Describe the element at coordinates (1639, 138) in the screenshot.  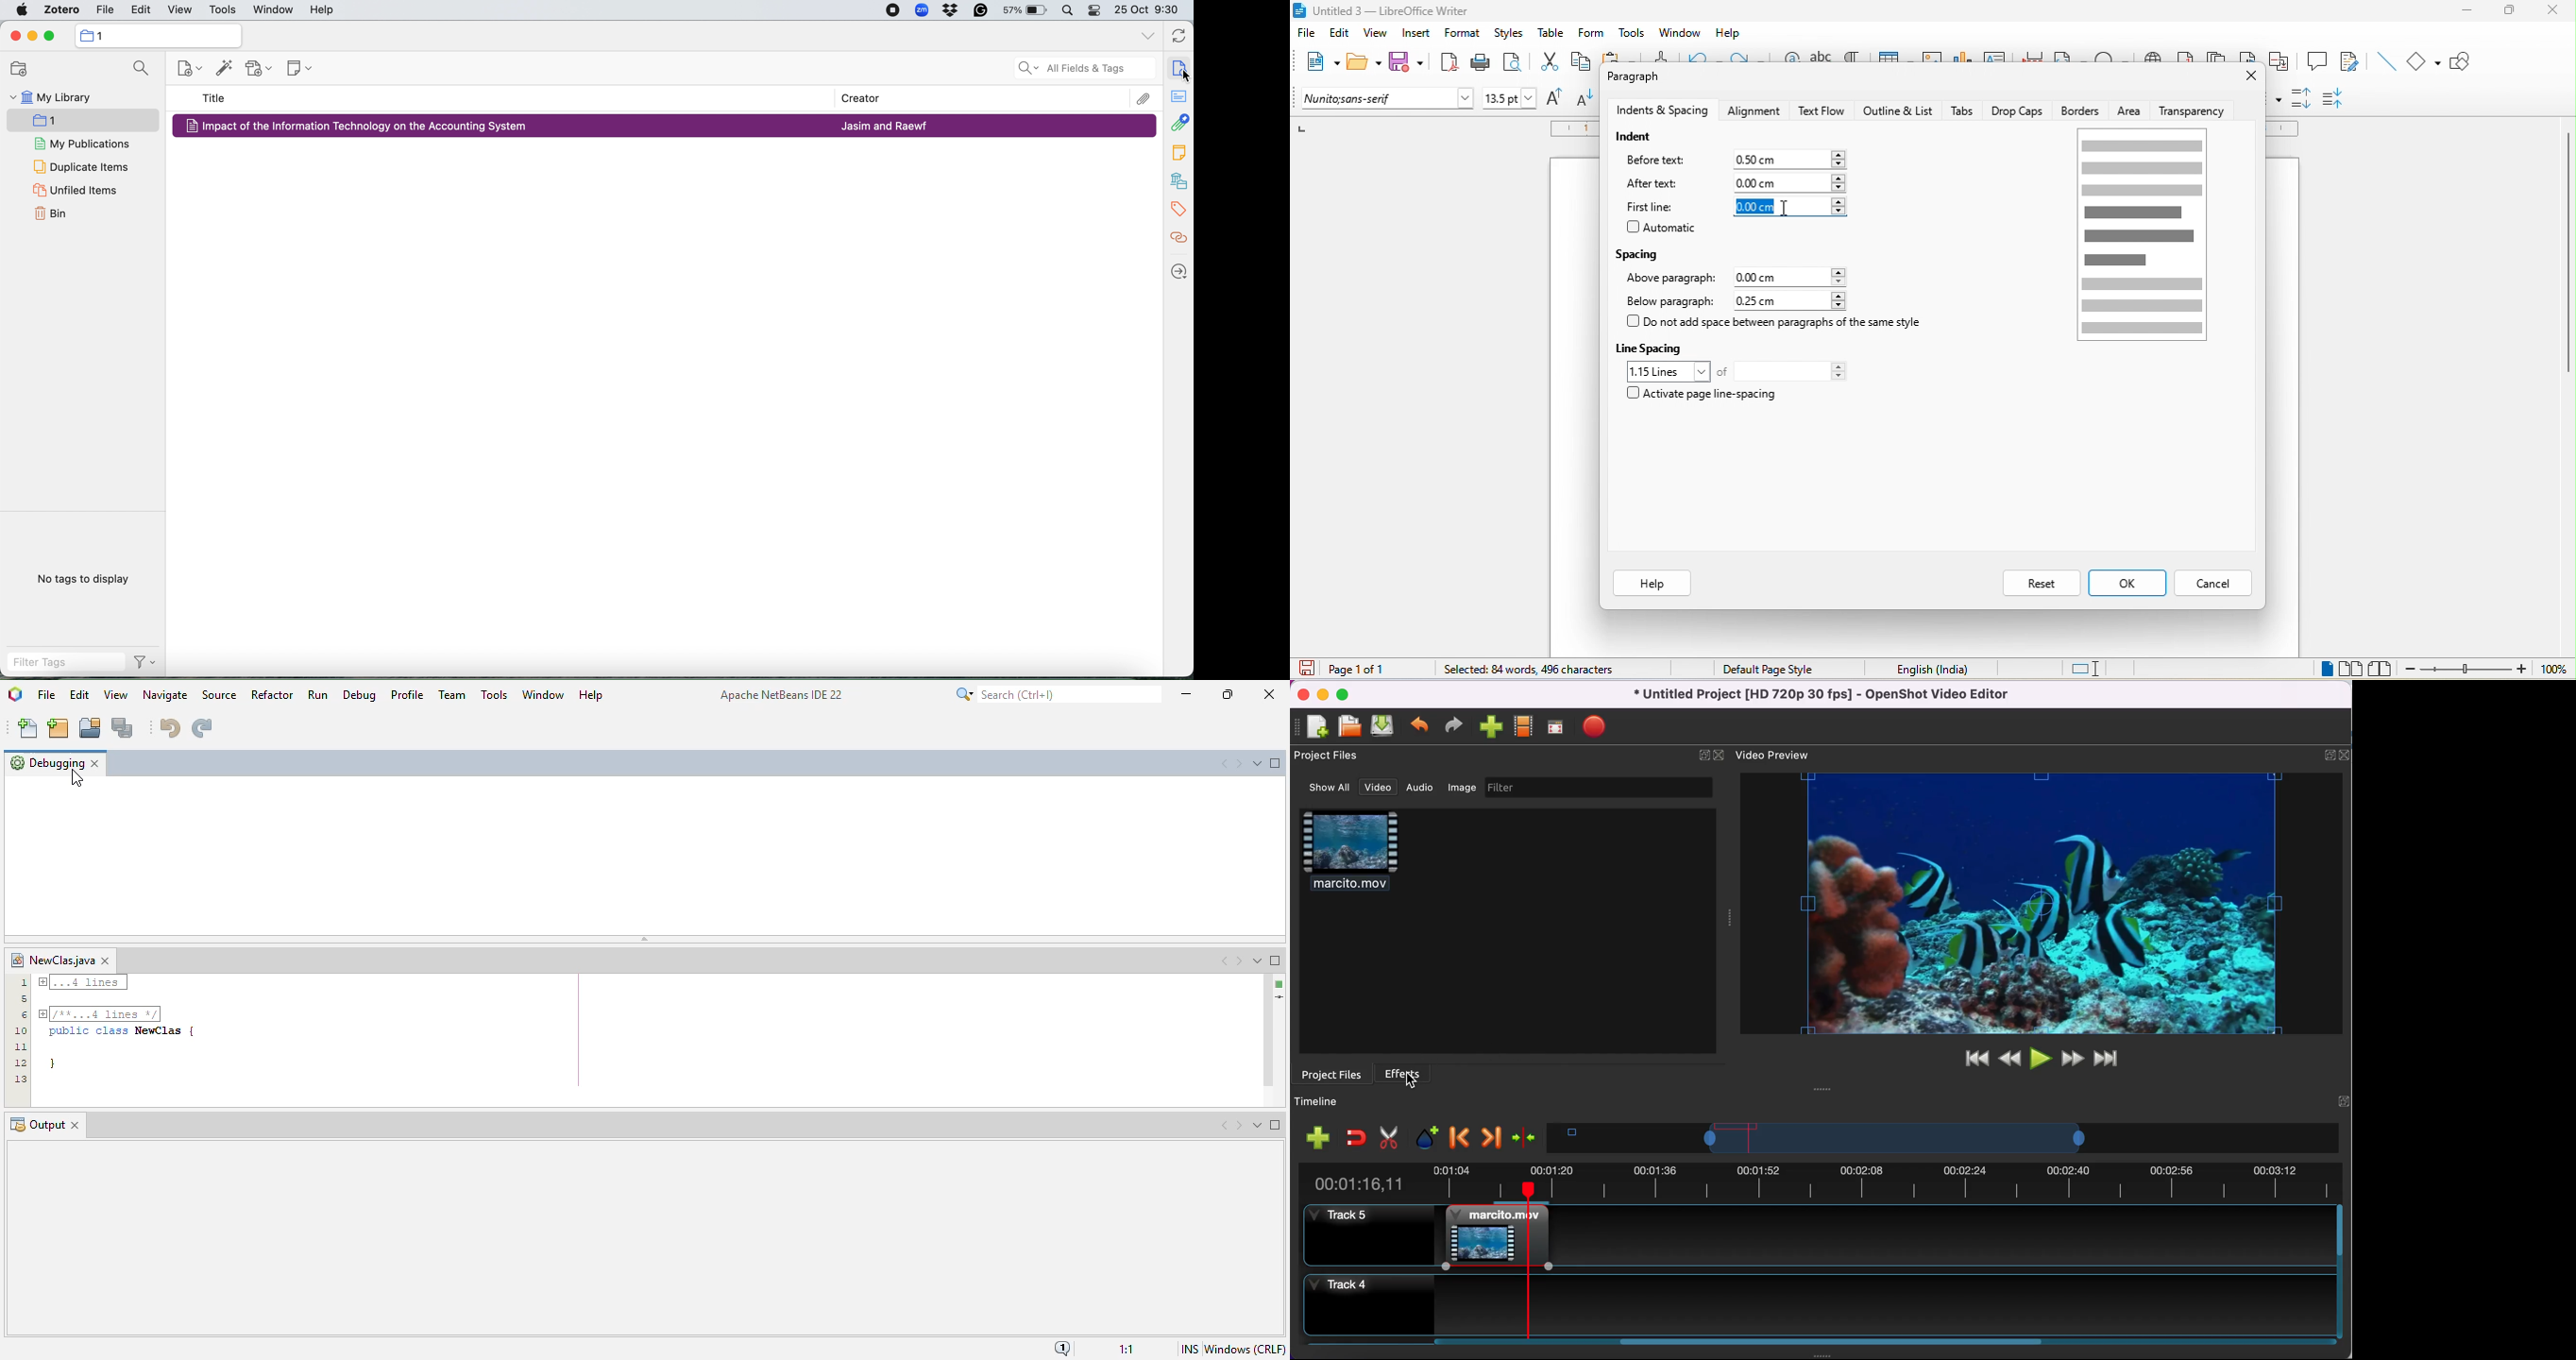
I see `indent` at that location.